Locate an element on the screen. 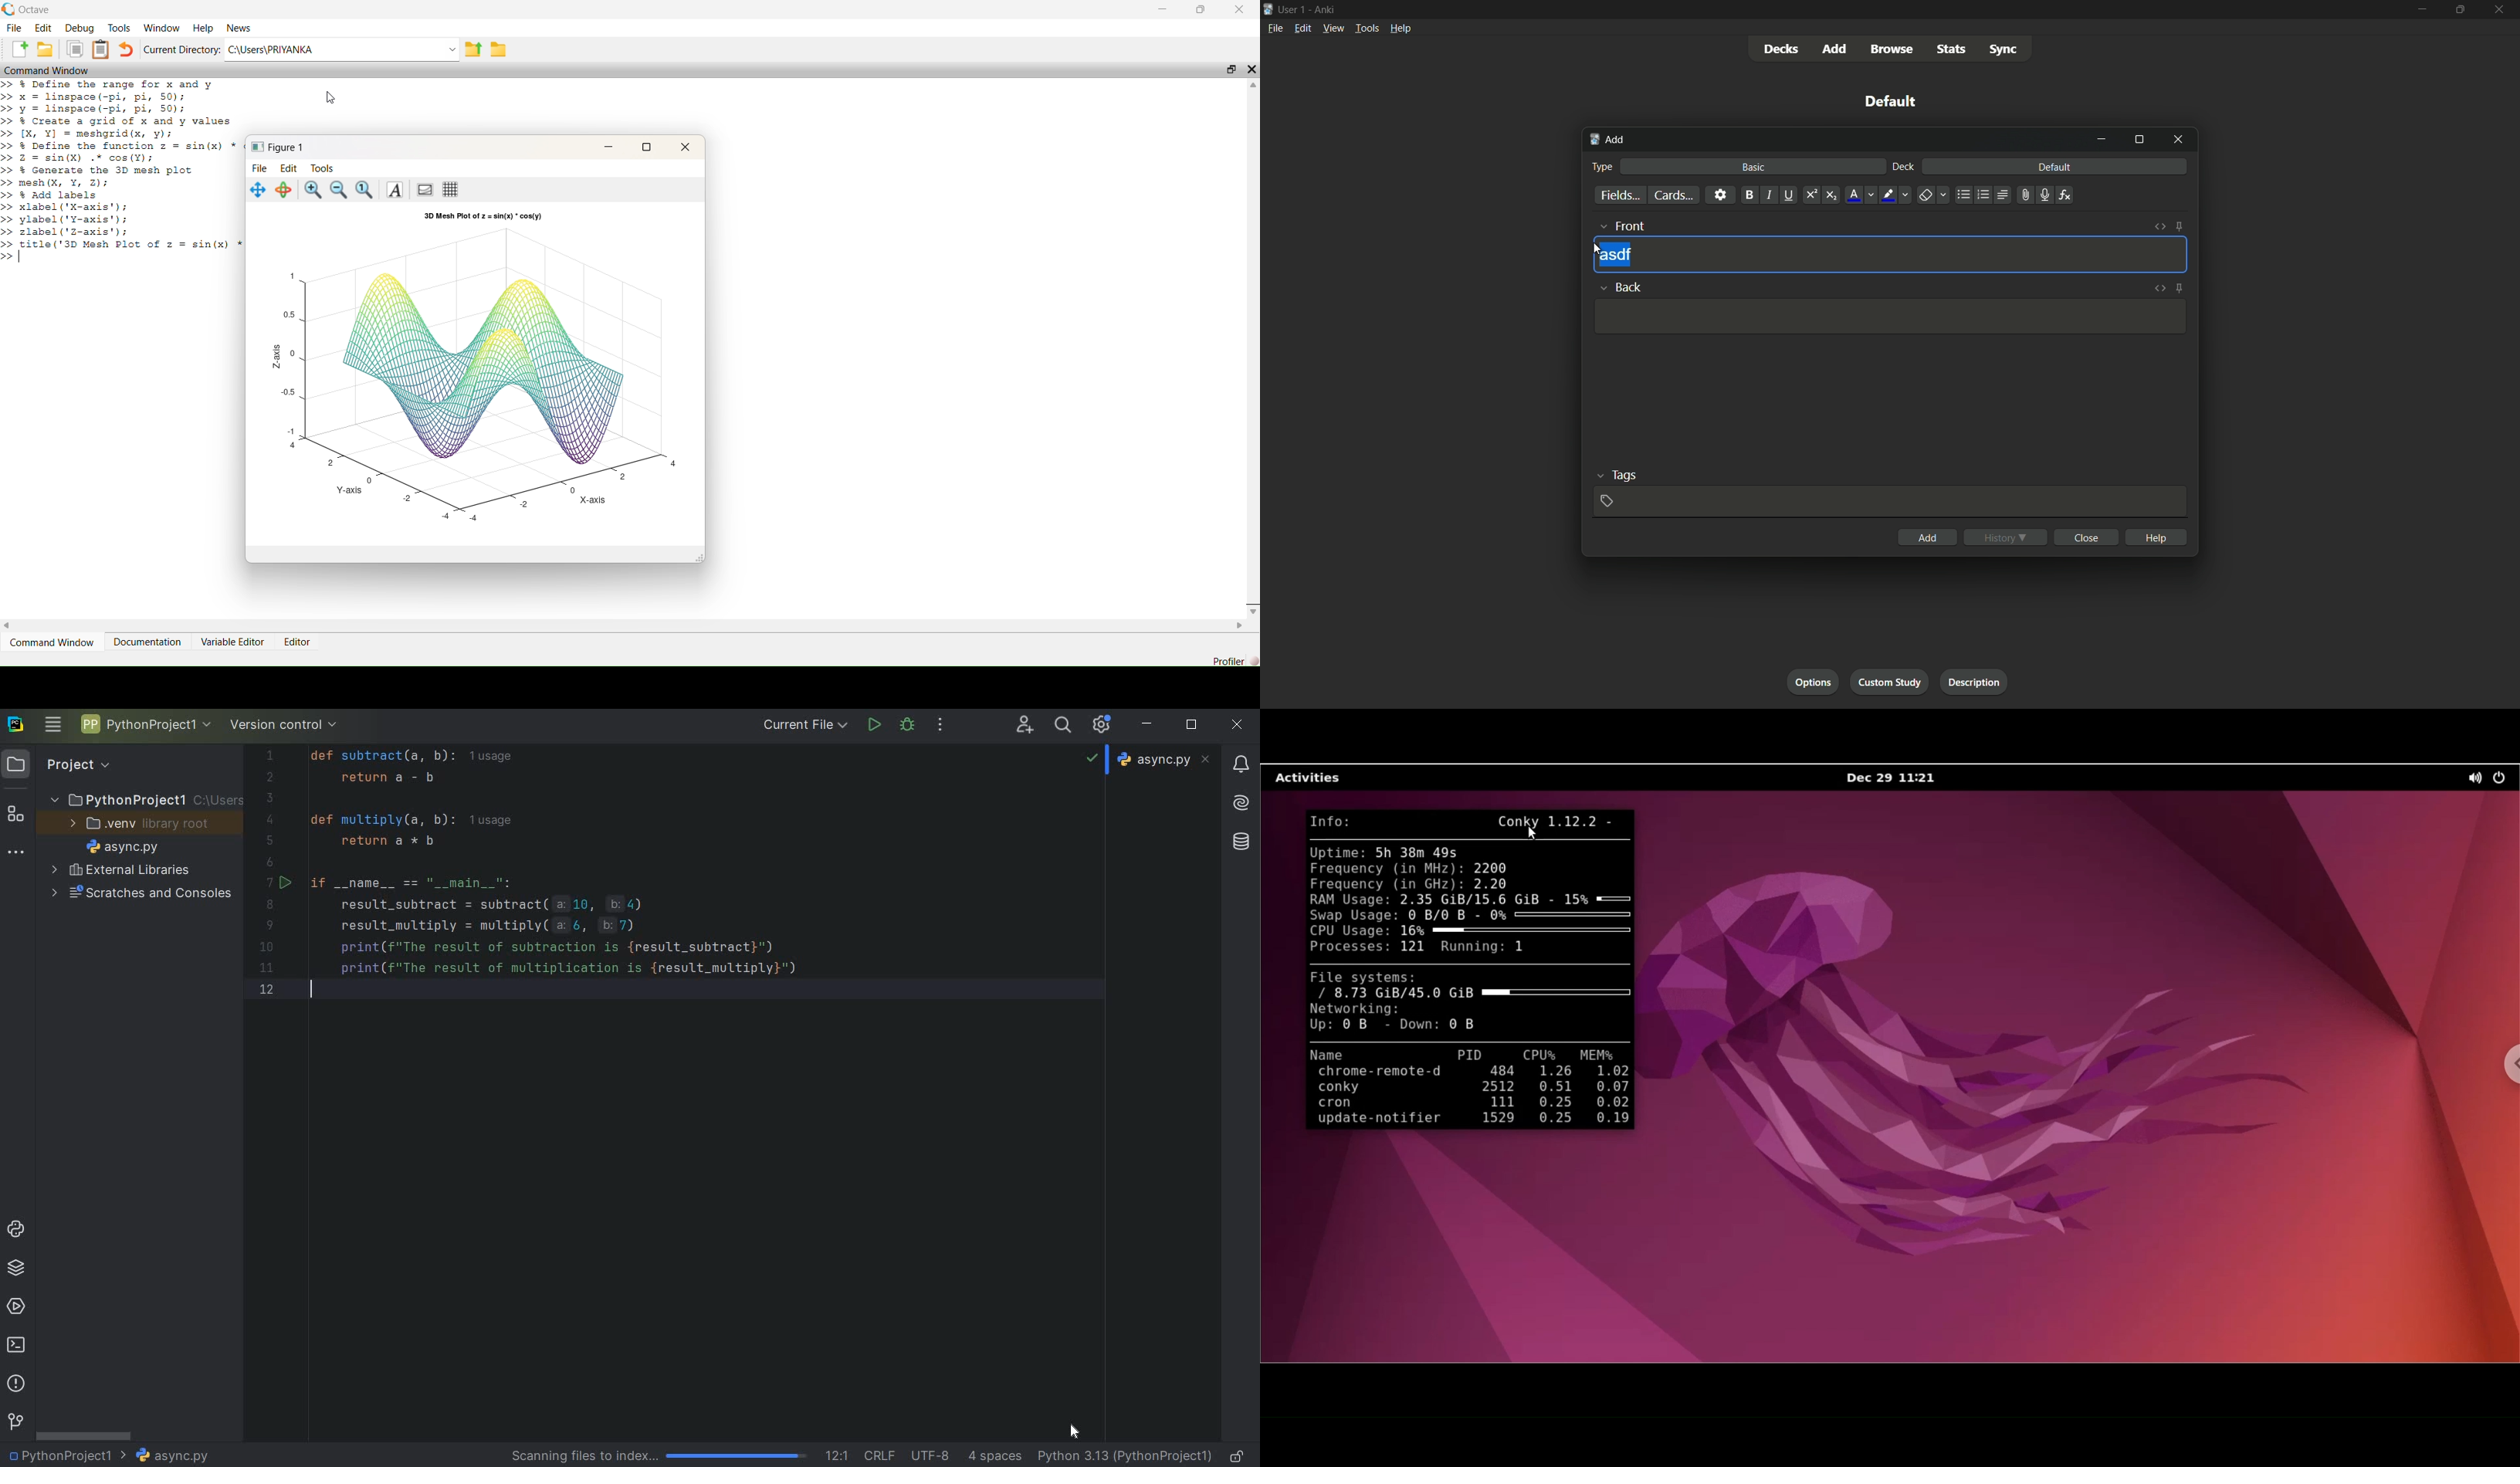 Image resolution: width=2520 pixels, height=1484 pixels. add is located at coordinates (1928, 536).